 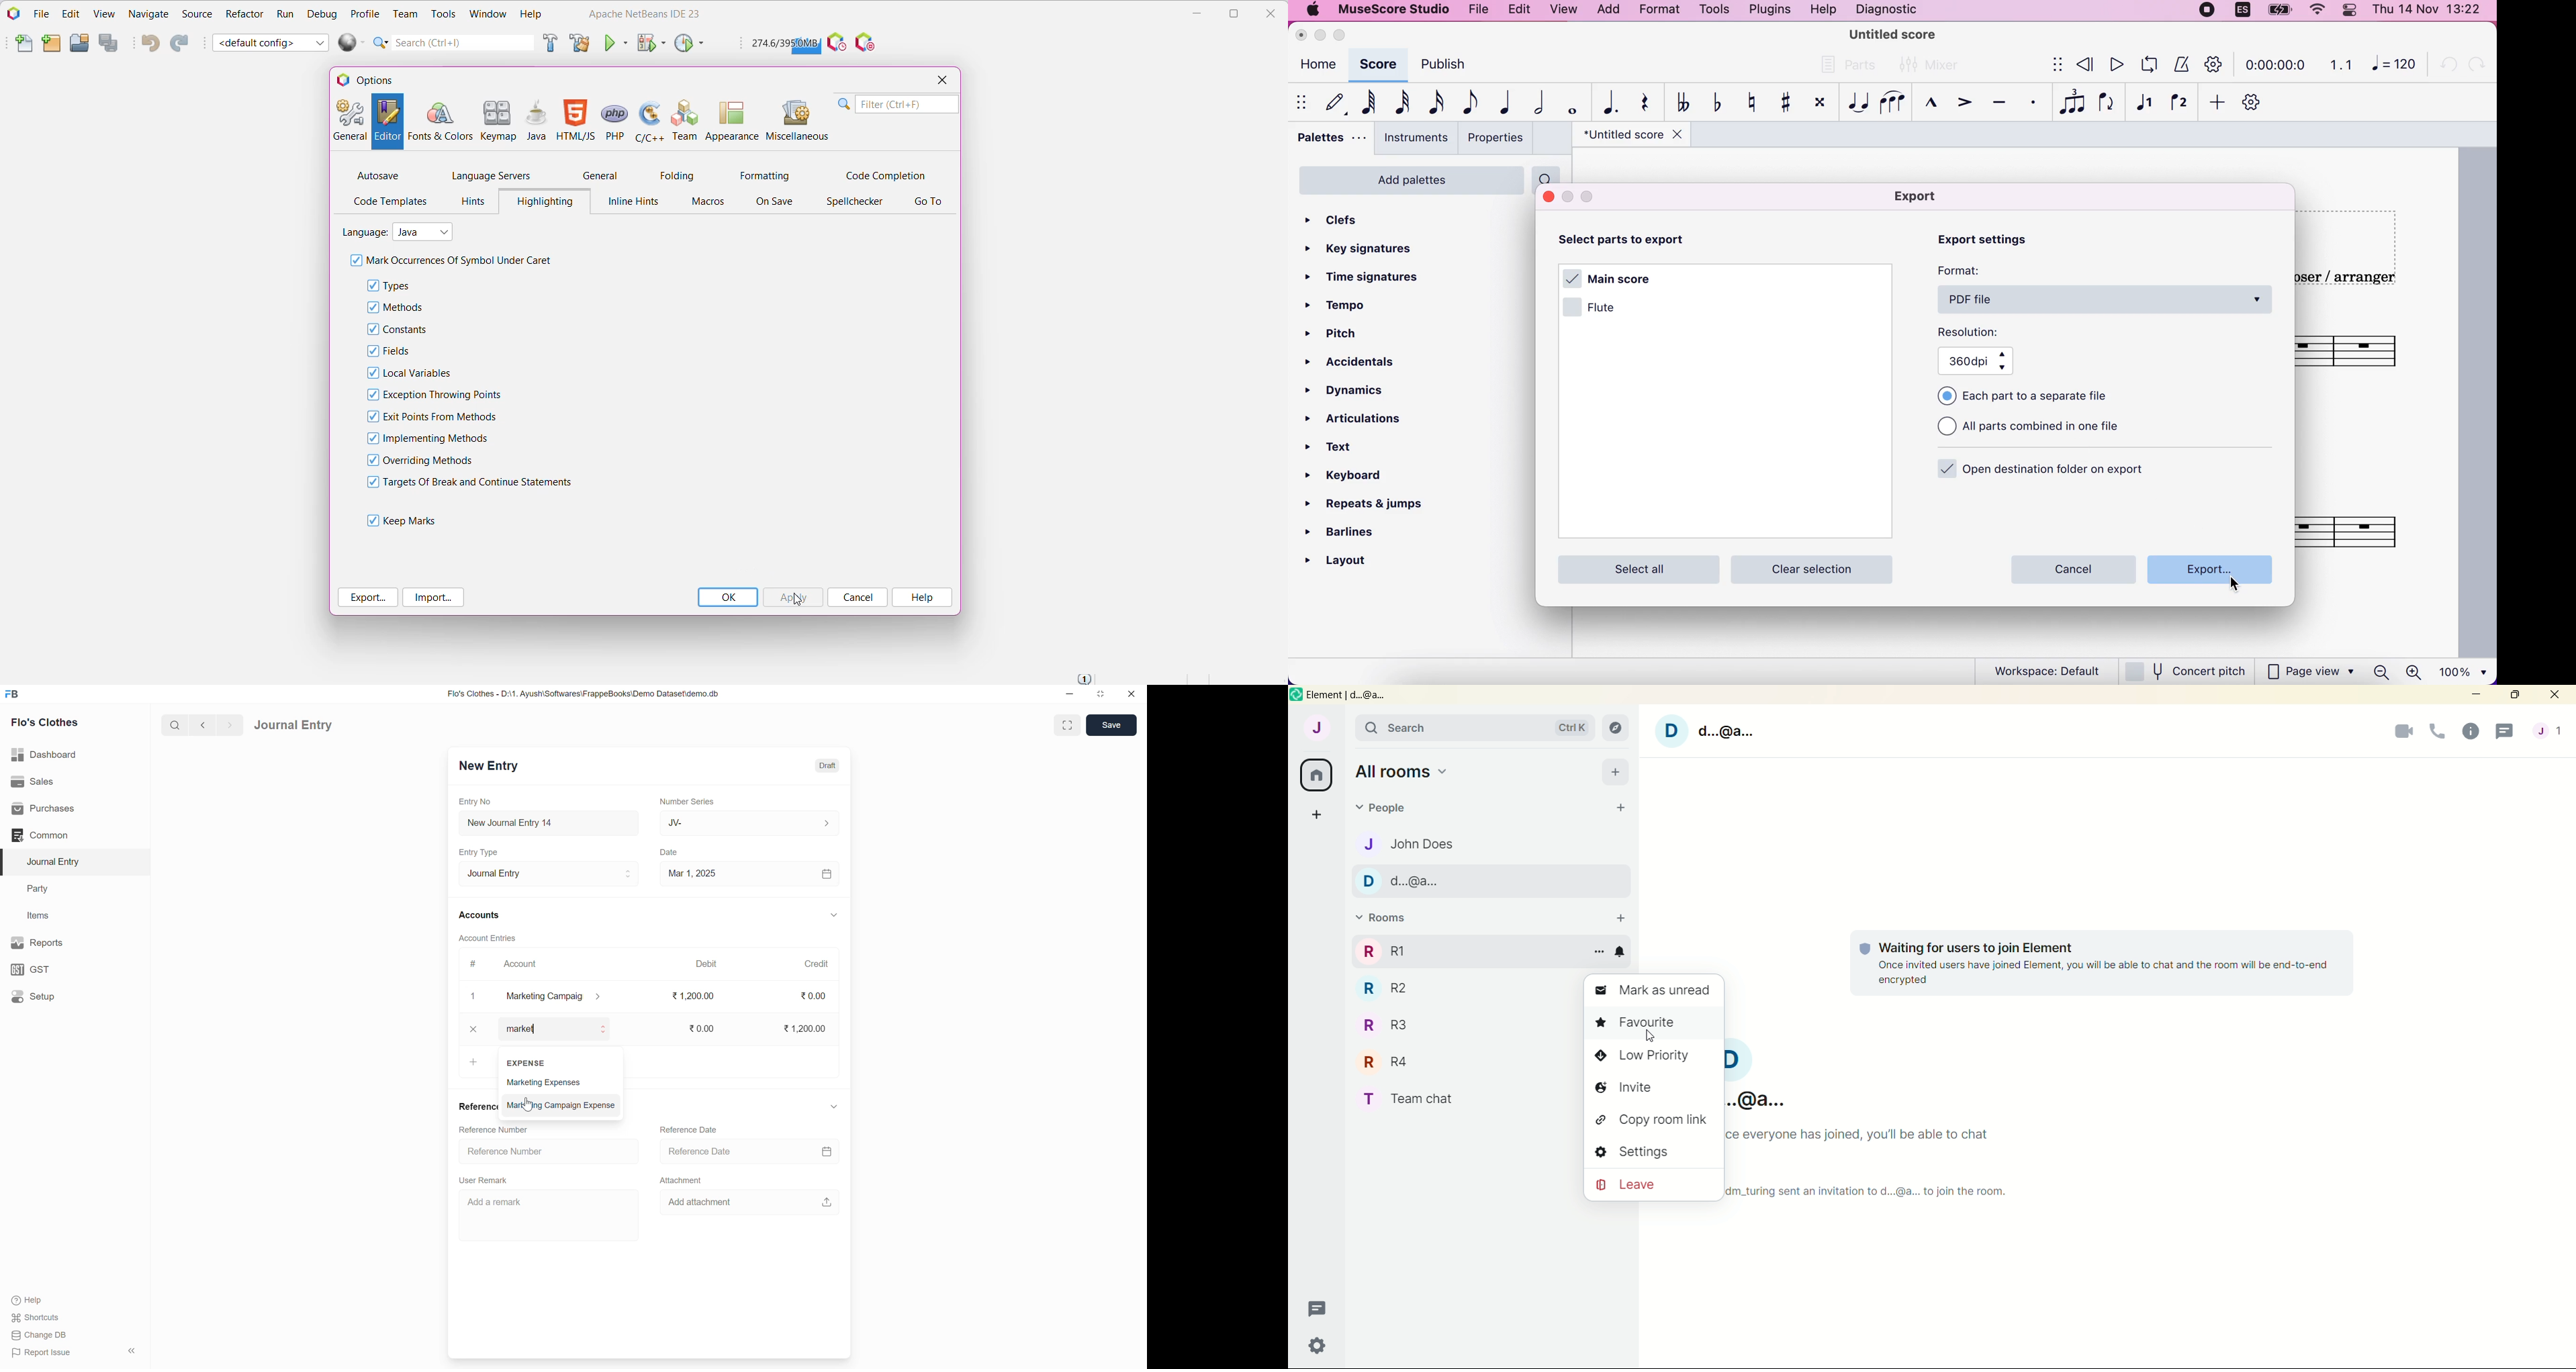 What do you see at coordinates (750, 823) in the screenshot?
I see `JV-` at bounding box center [750, 823].